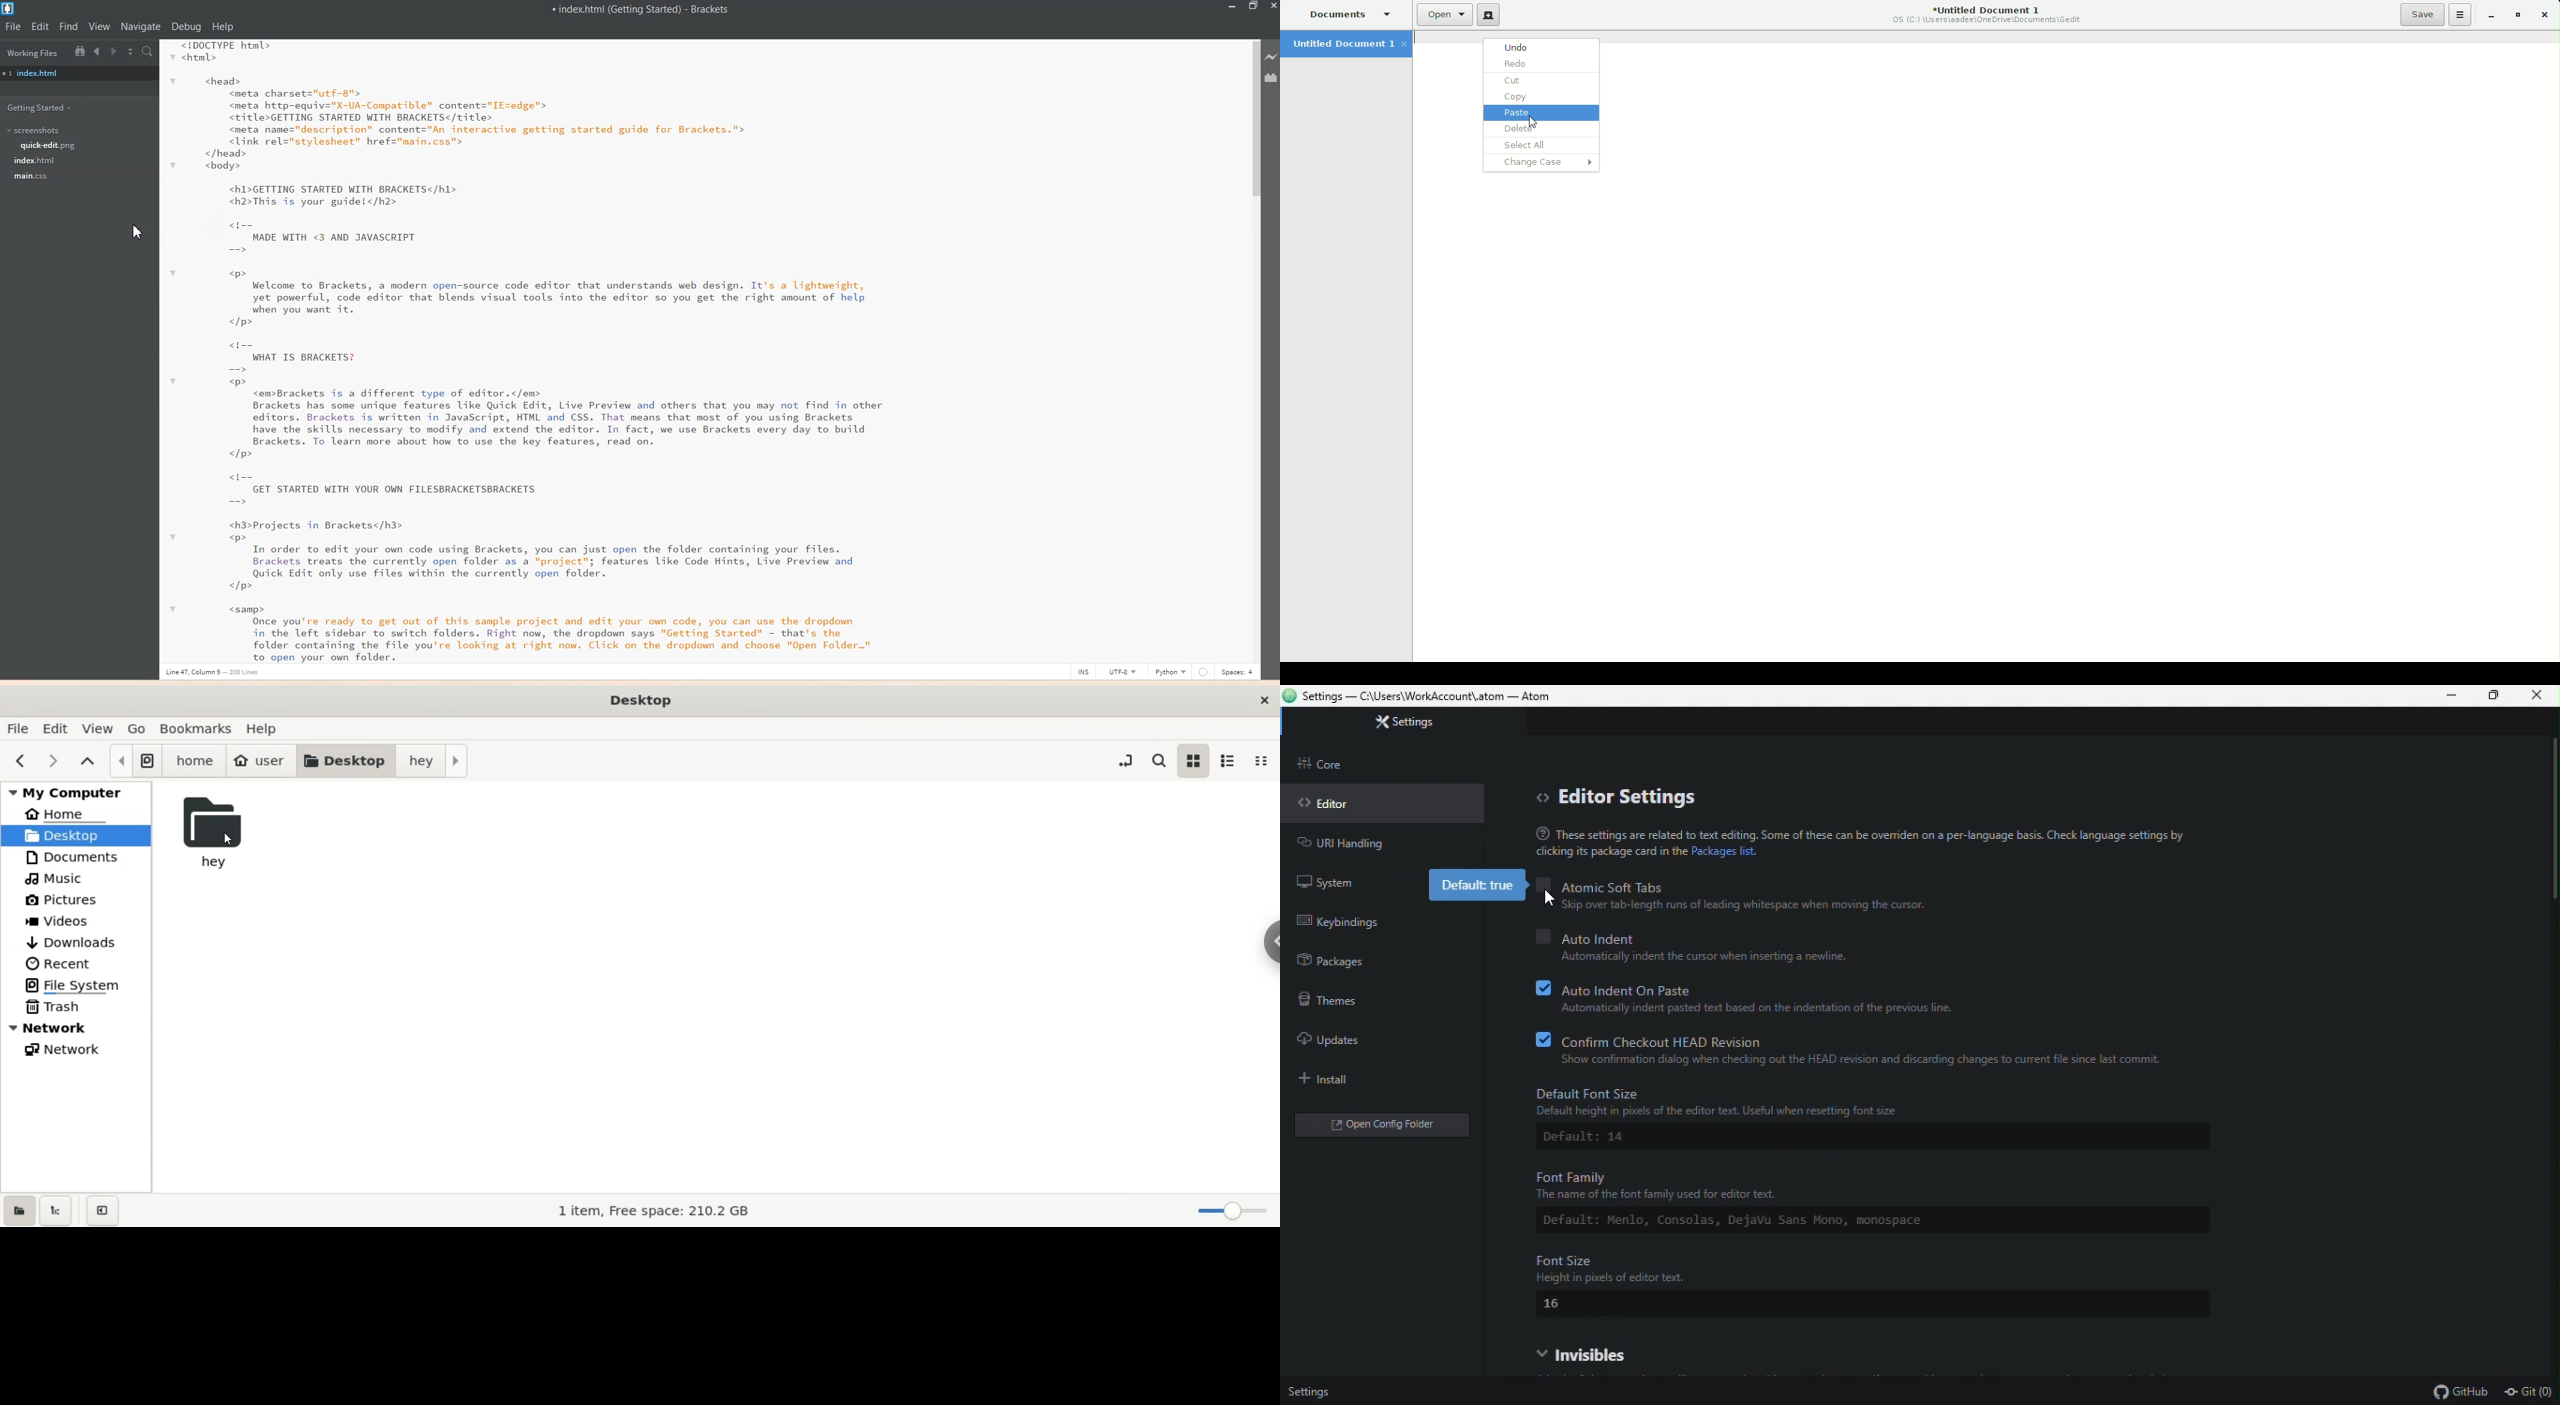 The image size is (2576, 1428). I want to click on storage, so click(643, 1210).